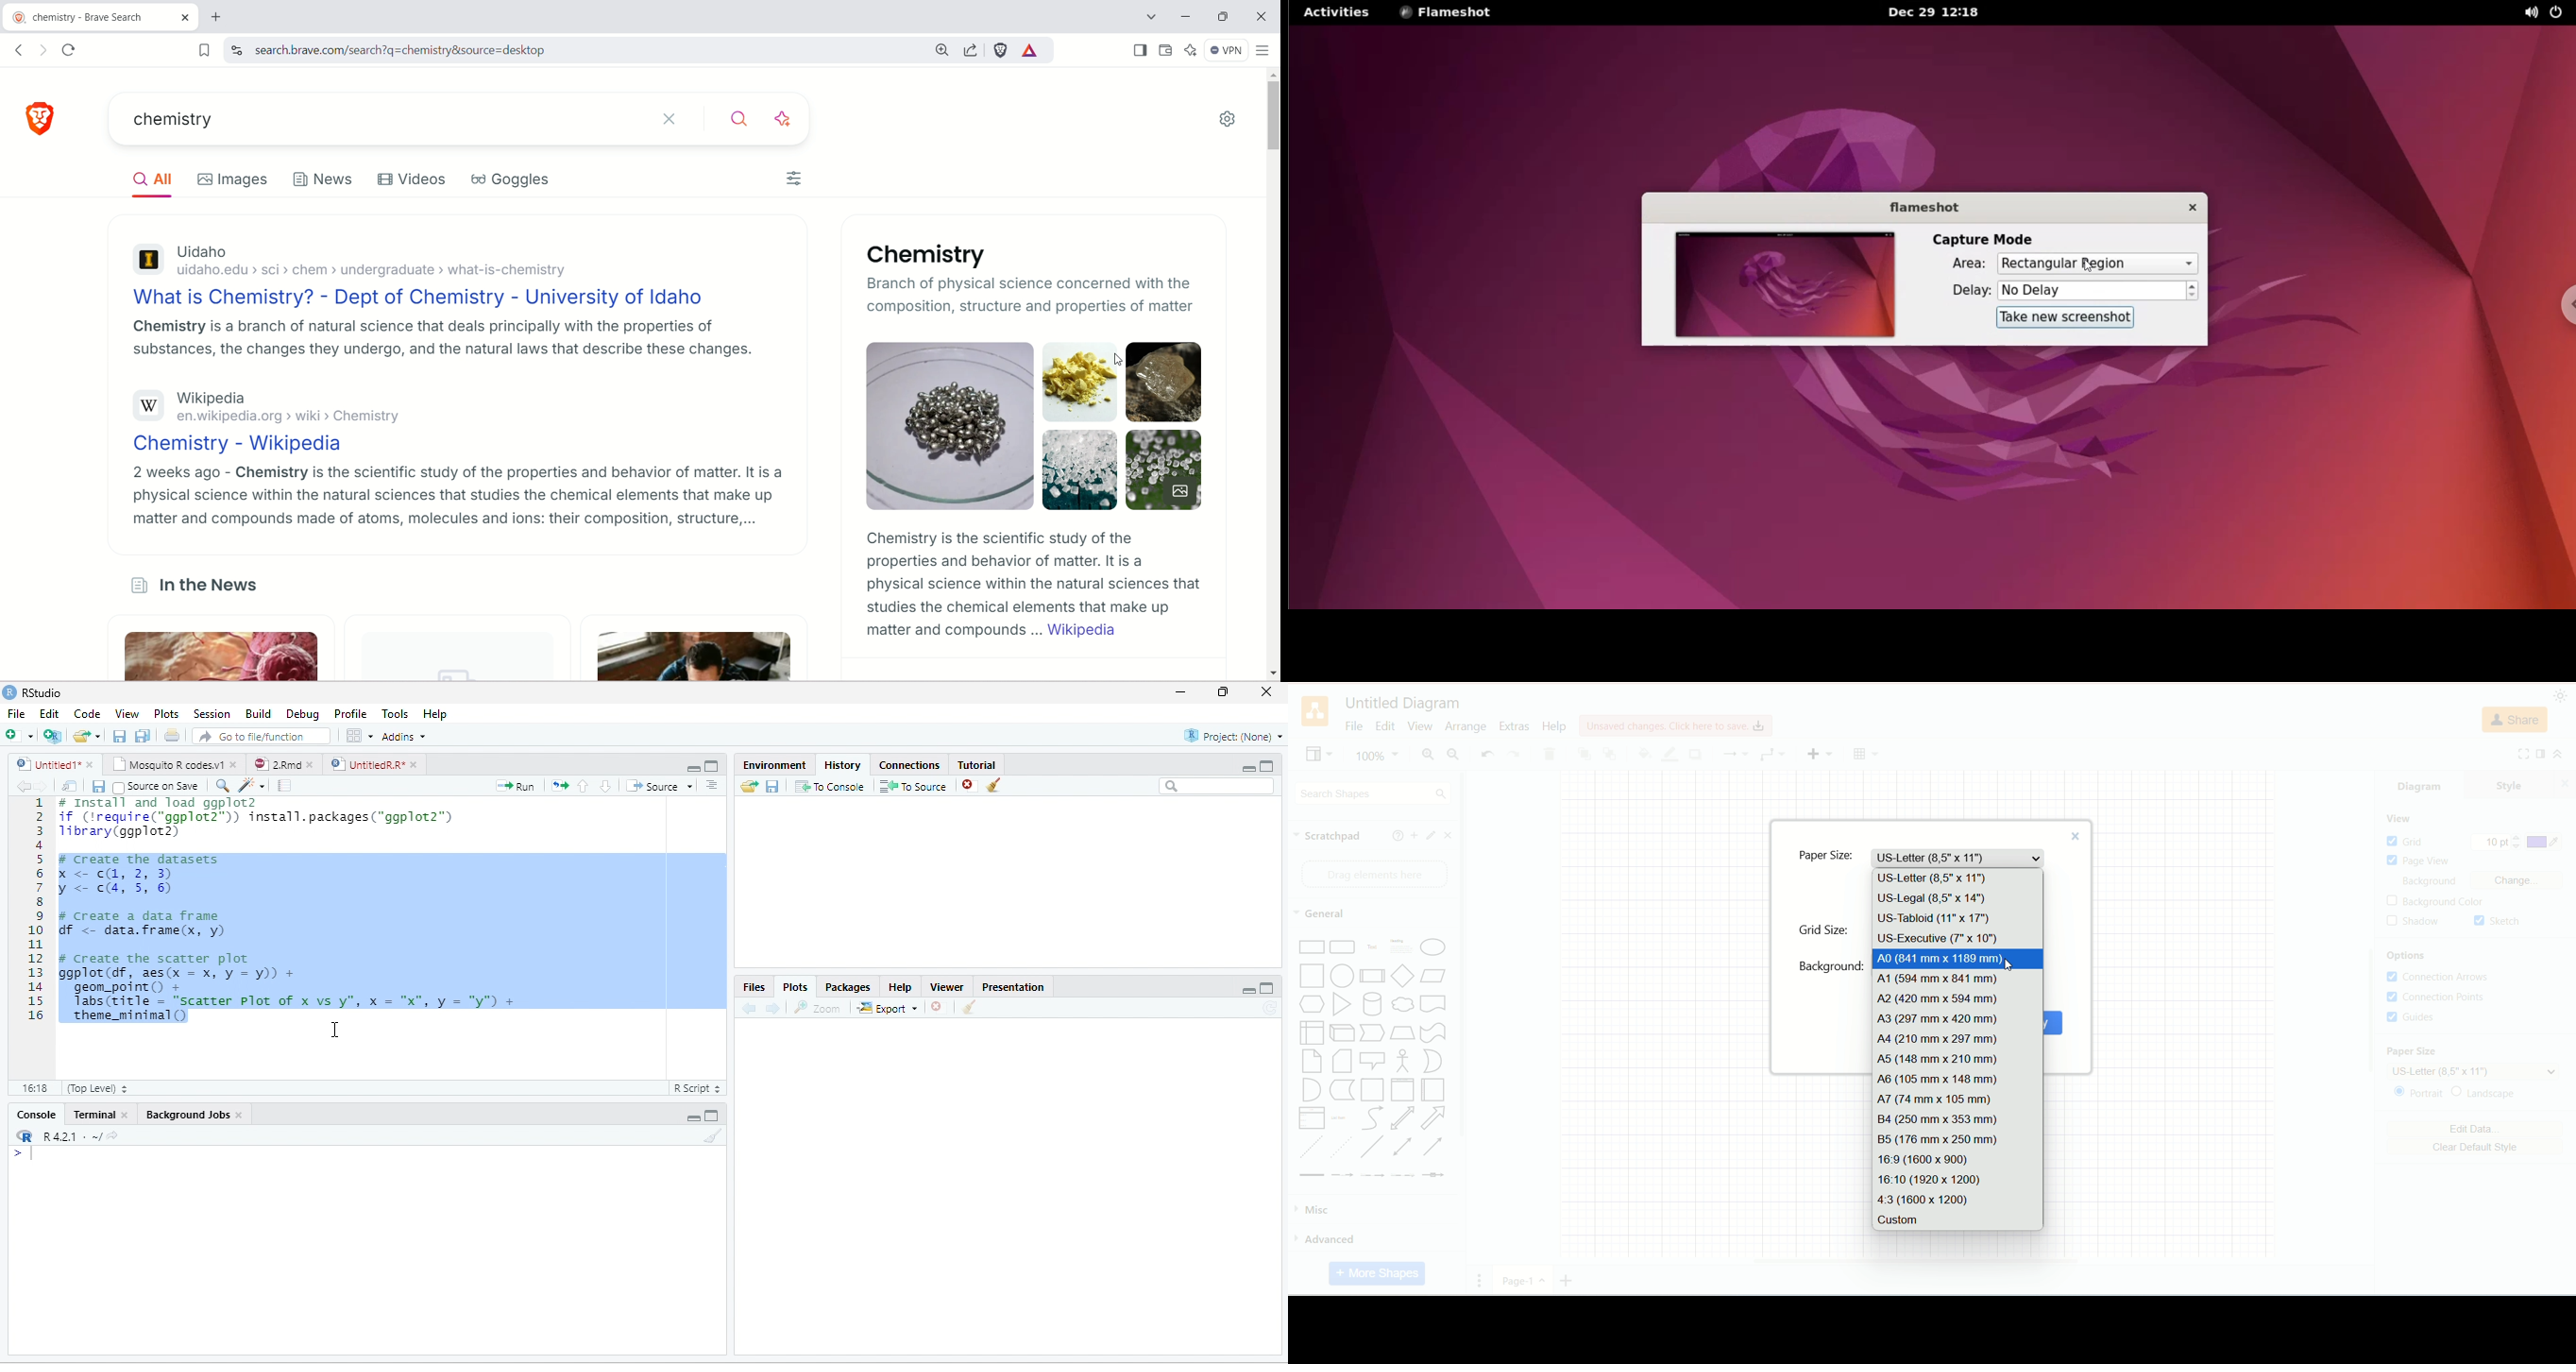 Image resolution: width=2576 pixels, height=1372 pixels. Describe the element at coordinates (994, 785) in the screenshot. I see `Clear all history entries` at that location.